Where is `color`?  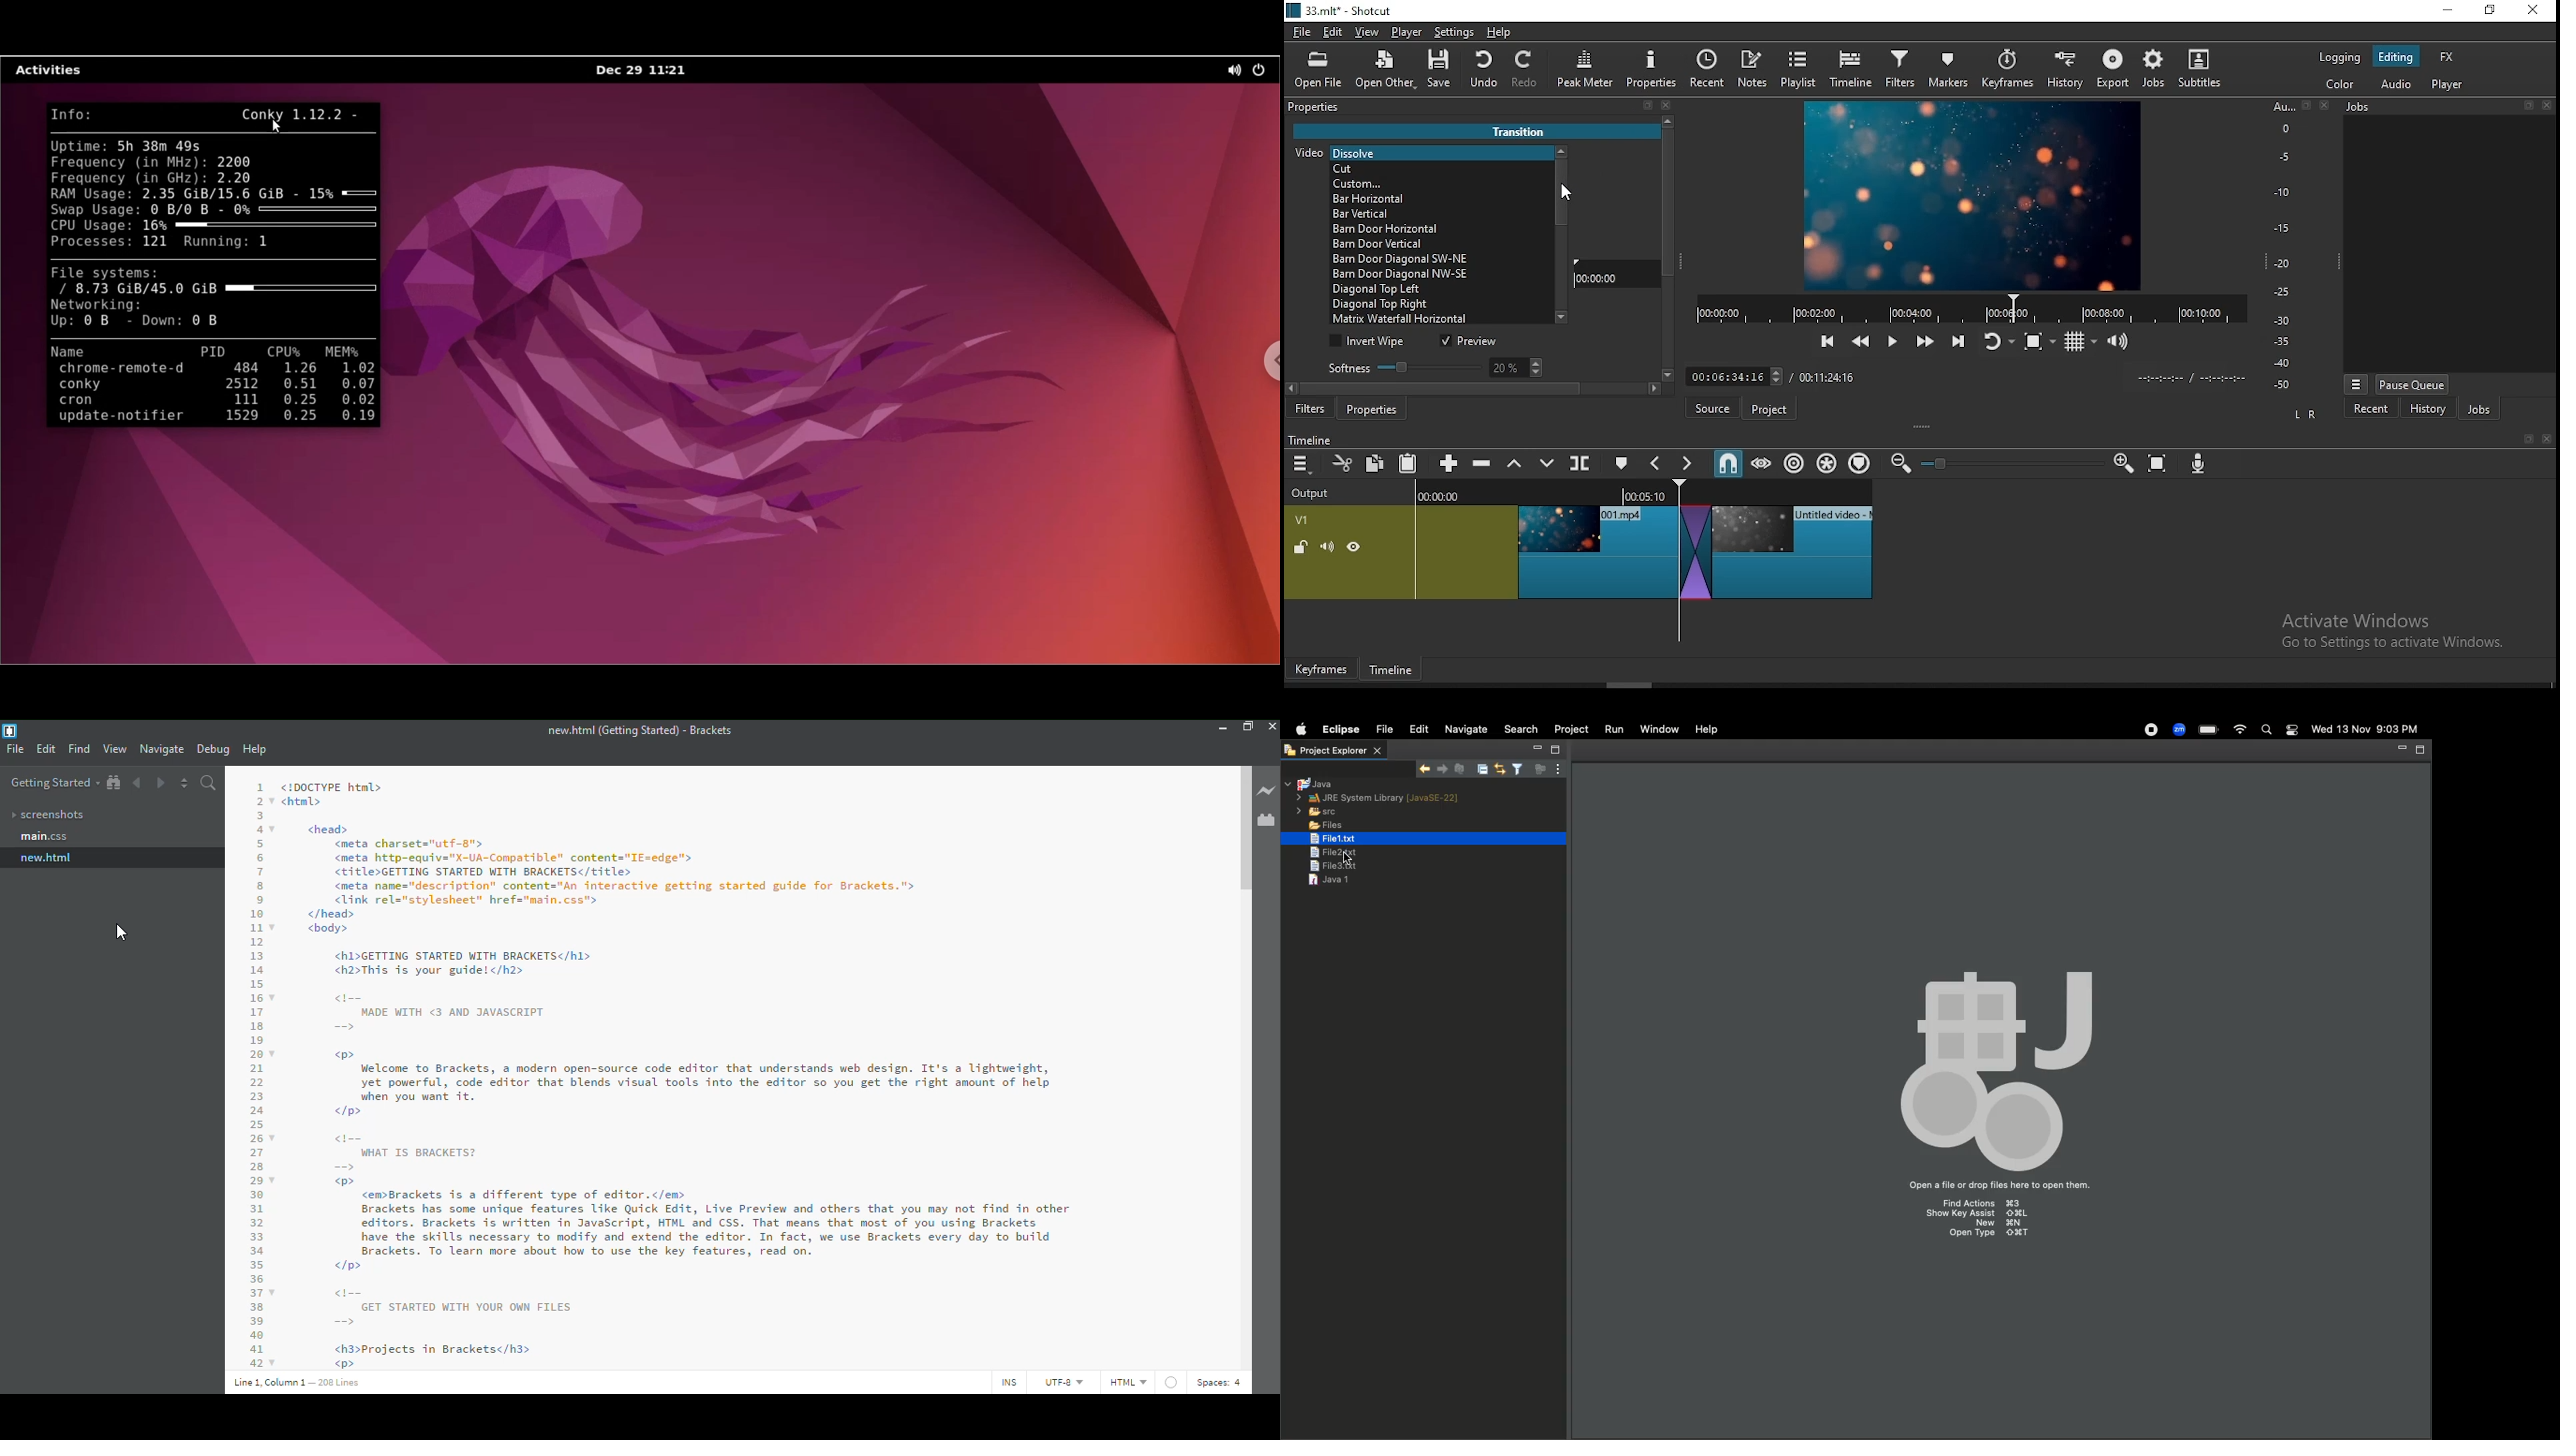
color is located at coordinates (2341, 85).